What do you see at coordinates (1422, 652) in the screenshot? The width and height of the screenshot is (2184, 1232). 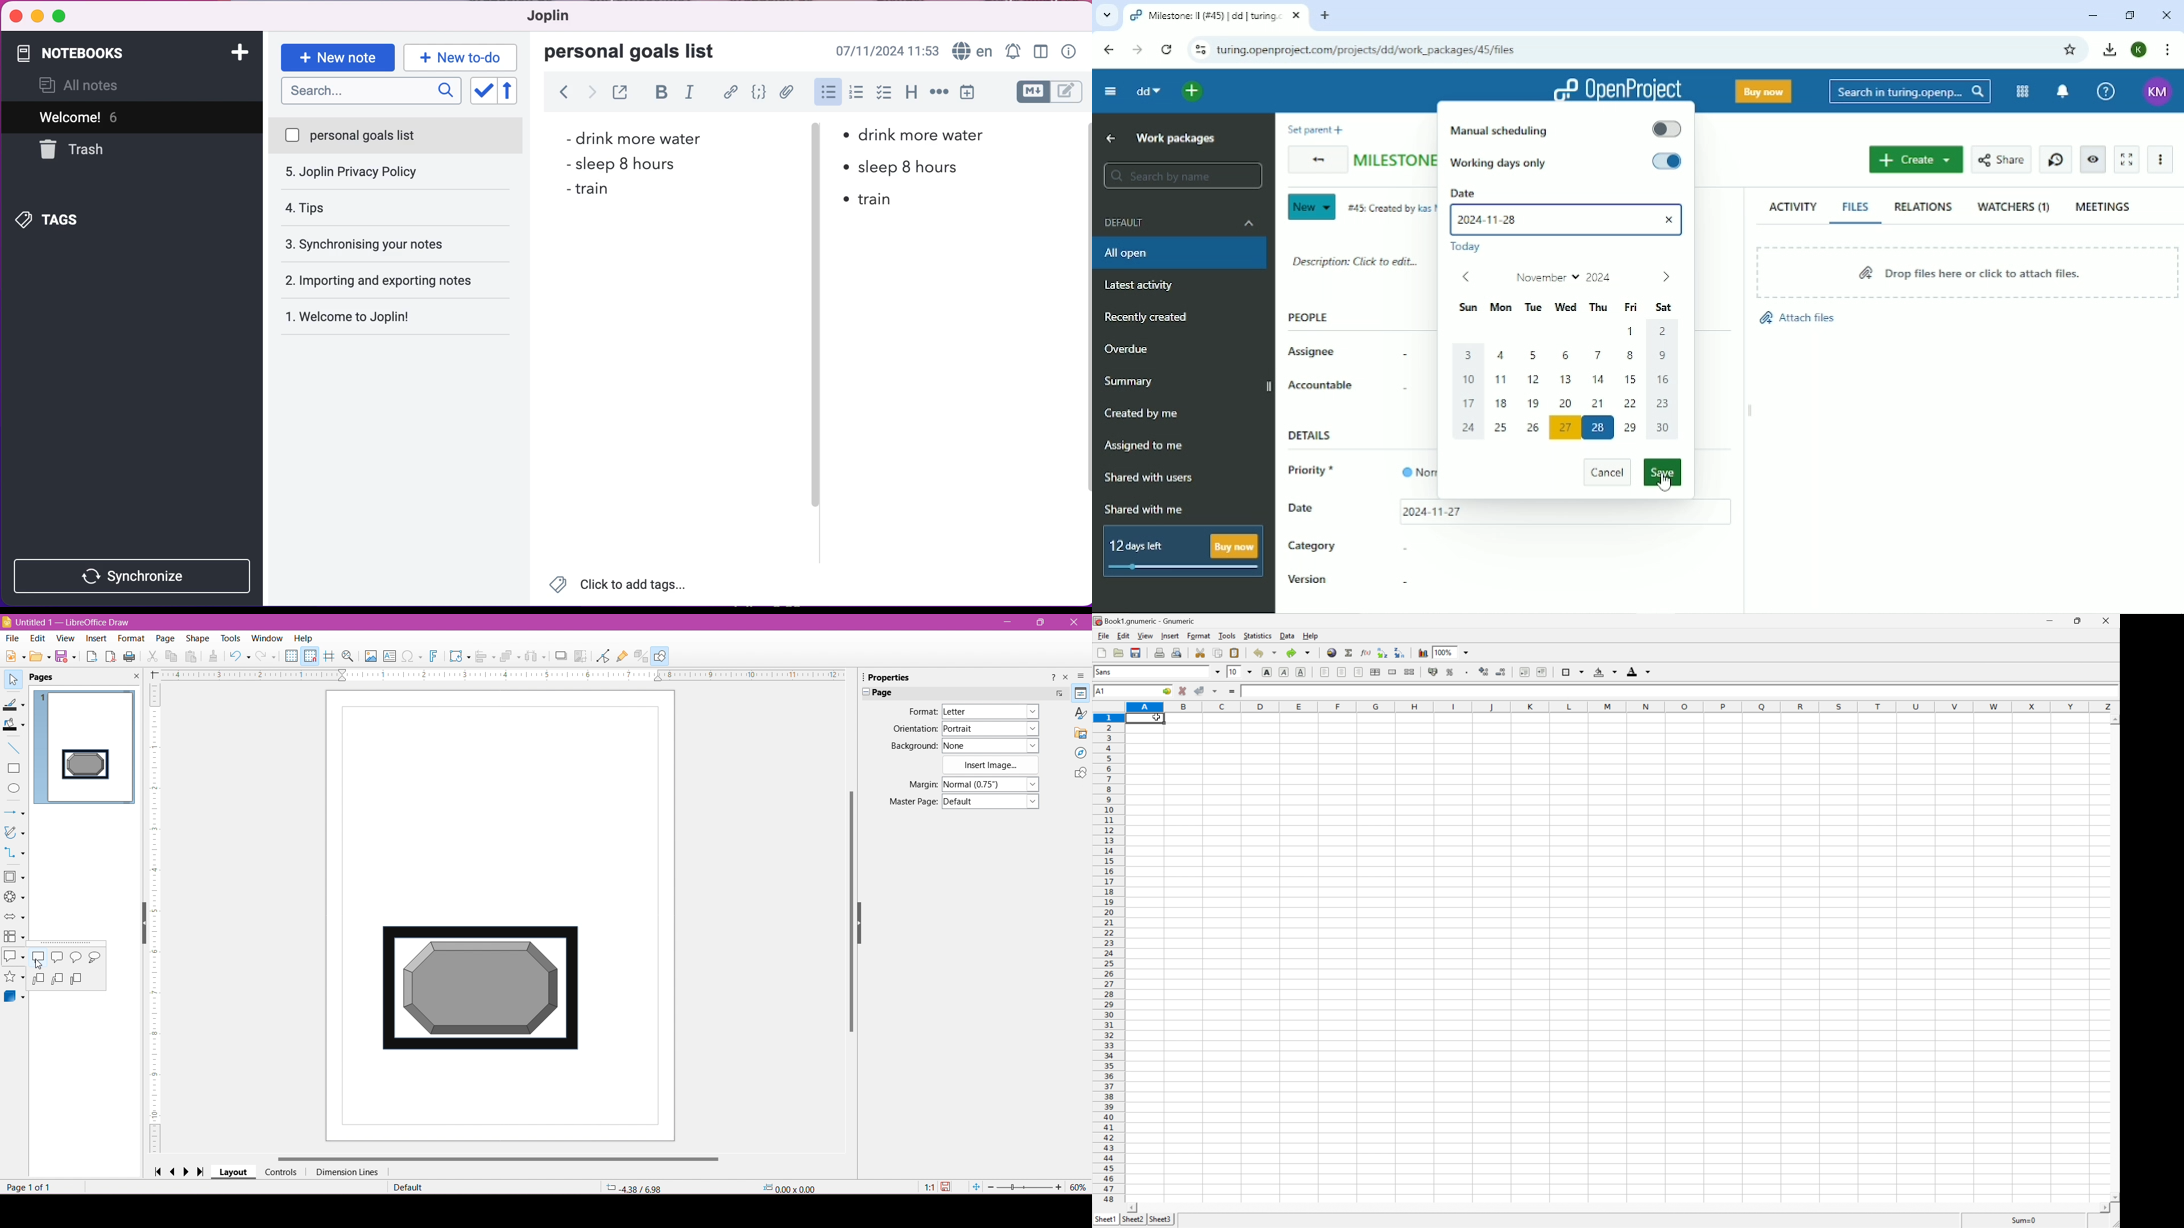 I see `insert chart` at bounding box center [1422, 652].